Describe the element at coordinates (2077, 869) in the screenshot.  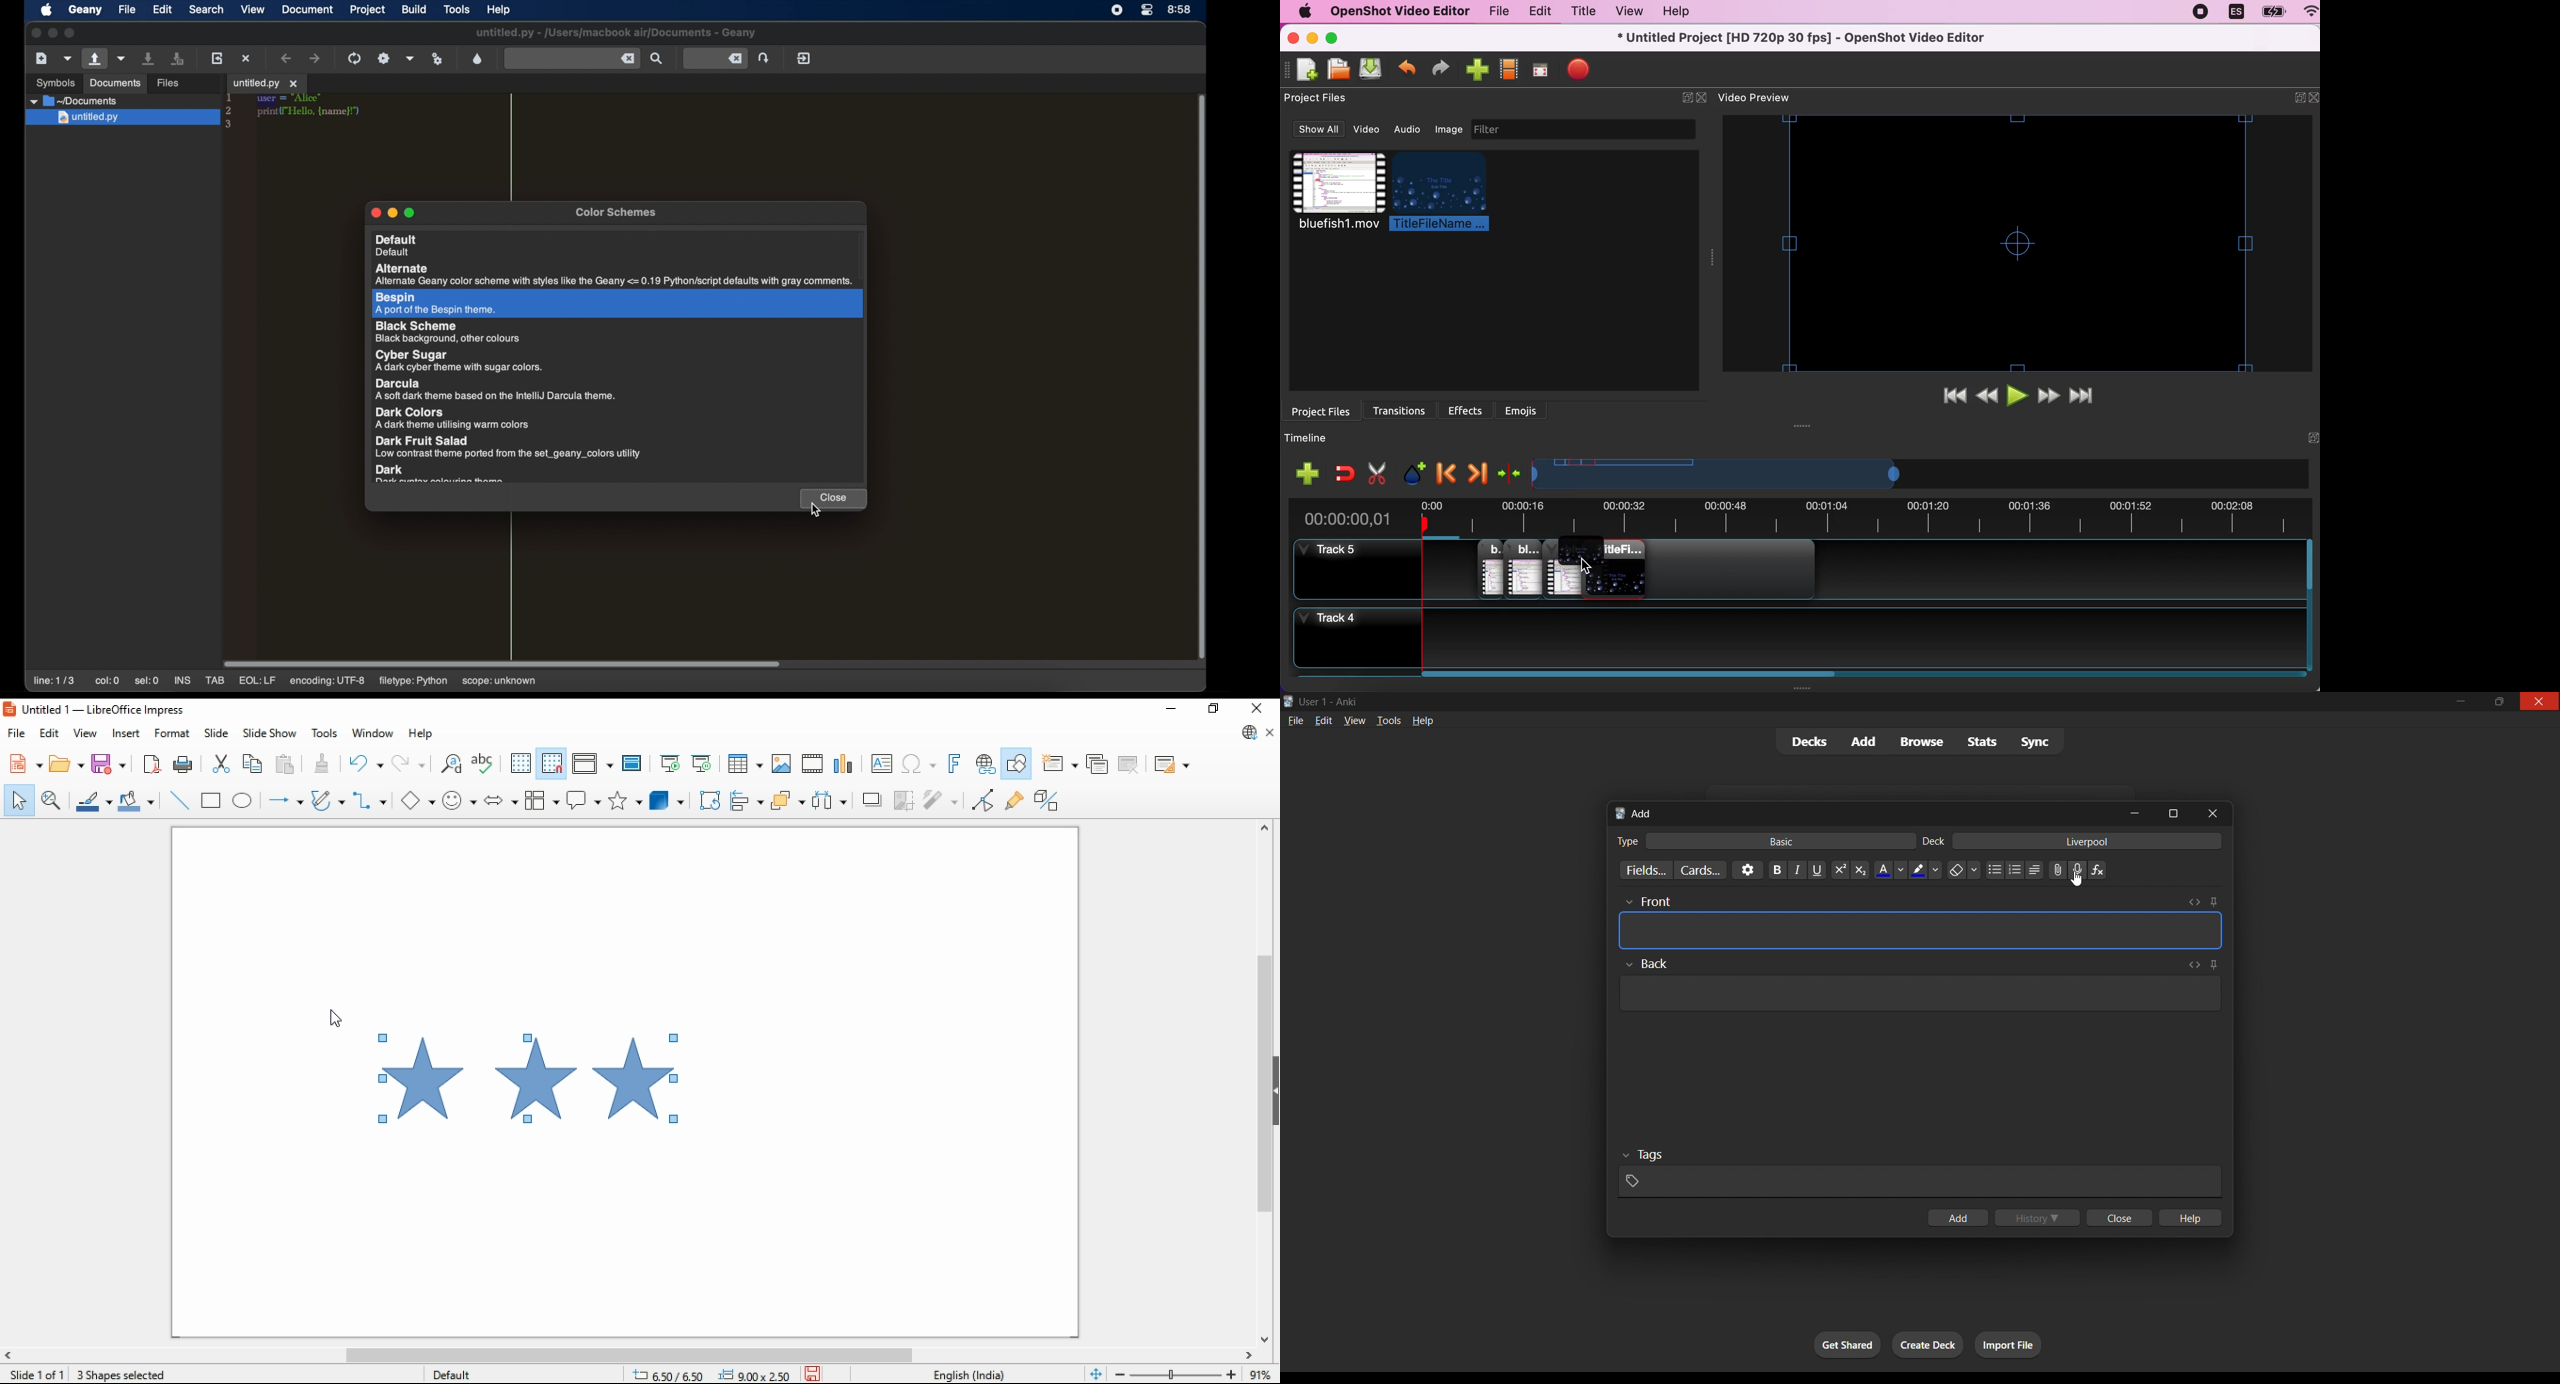
I see `add audio` at that location.